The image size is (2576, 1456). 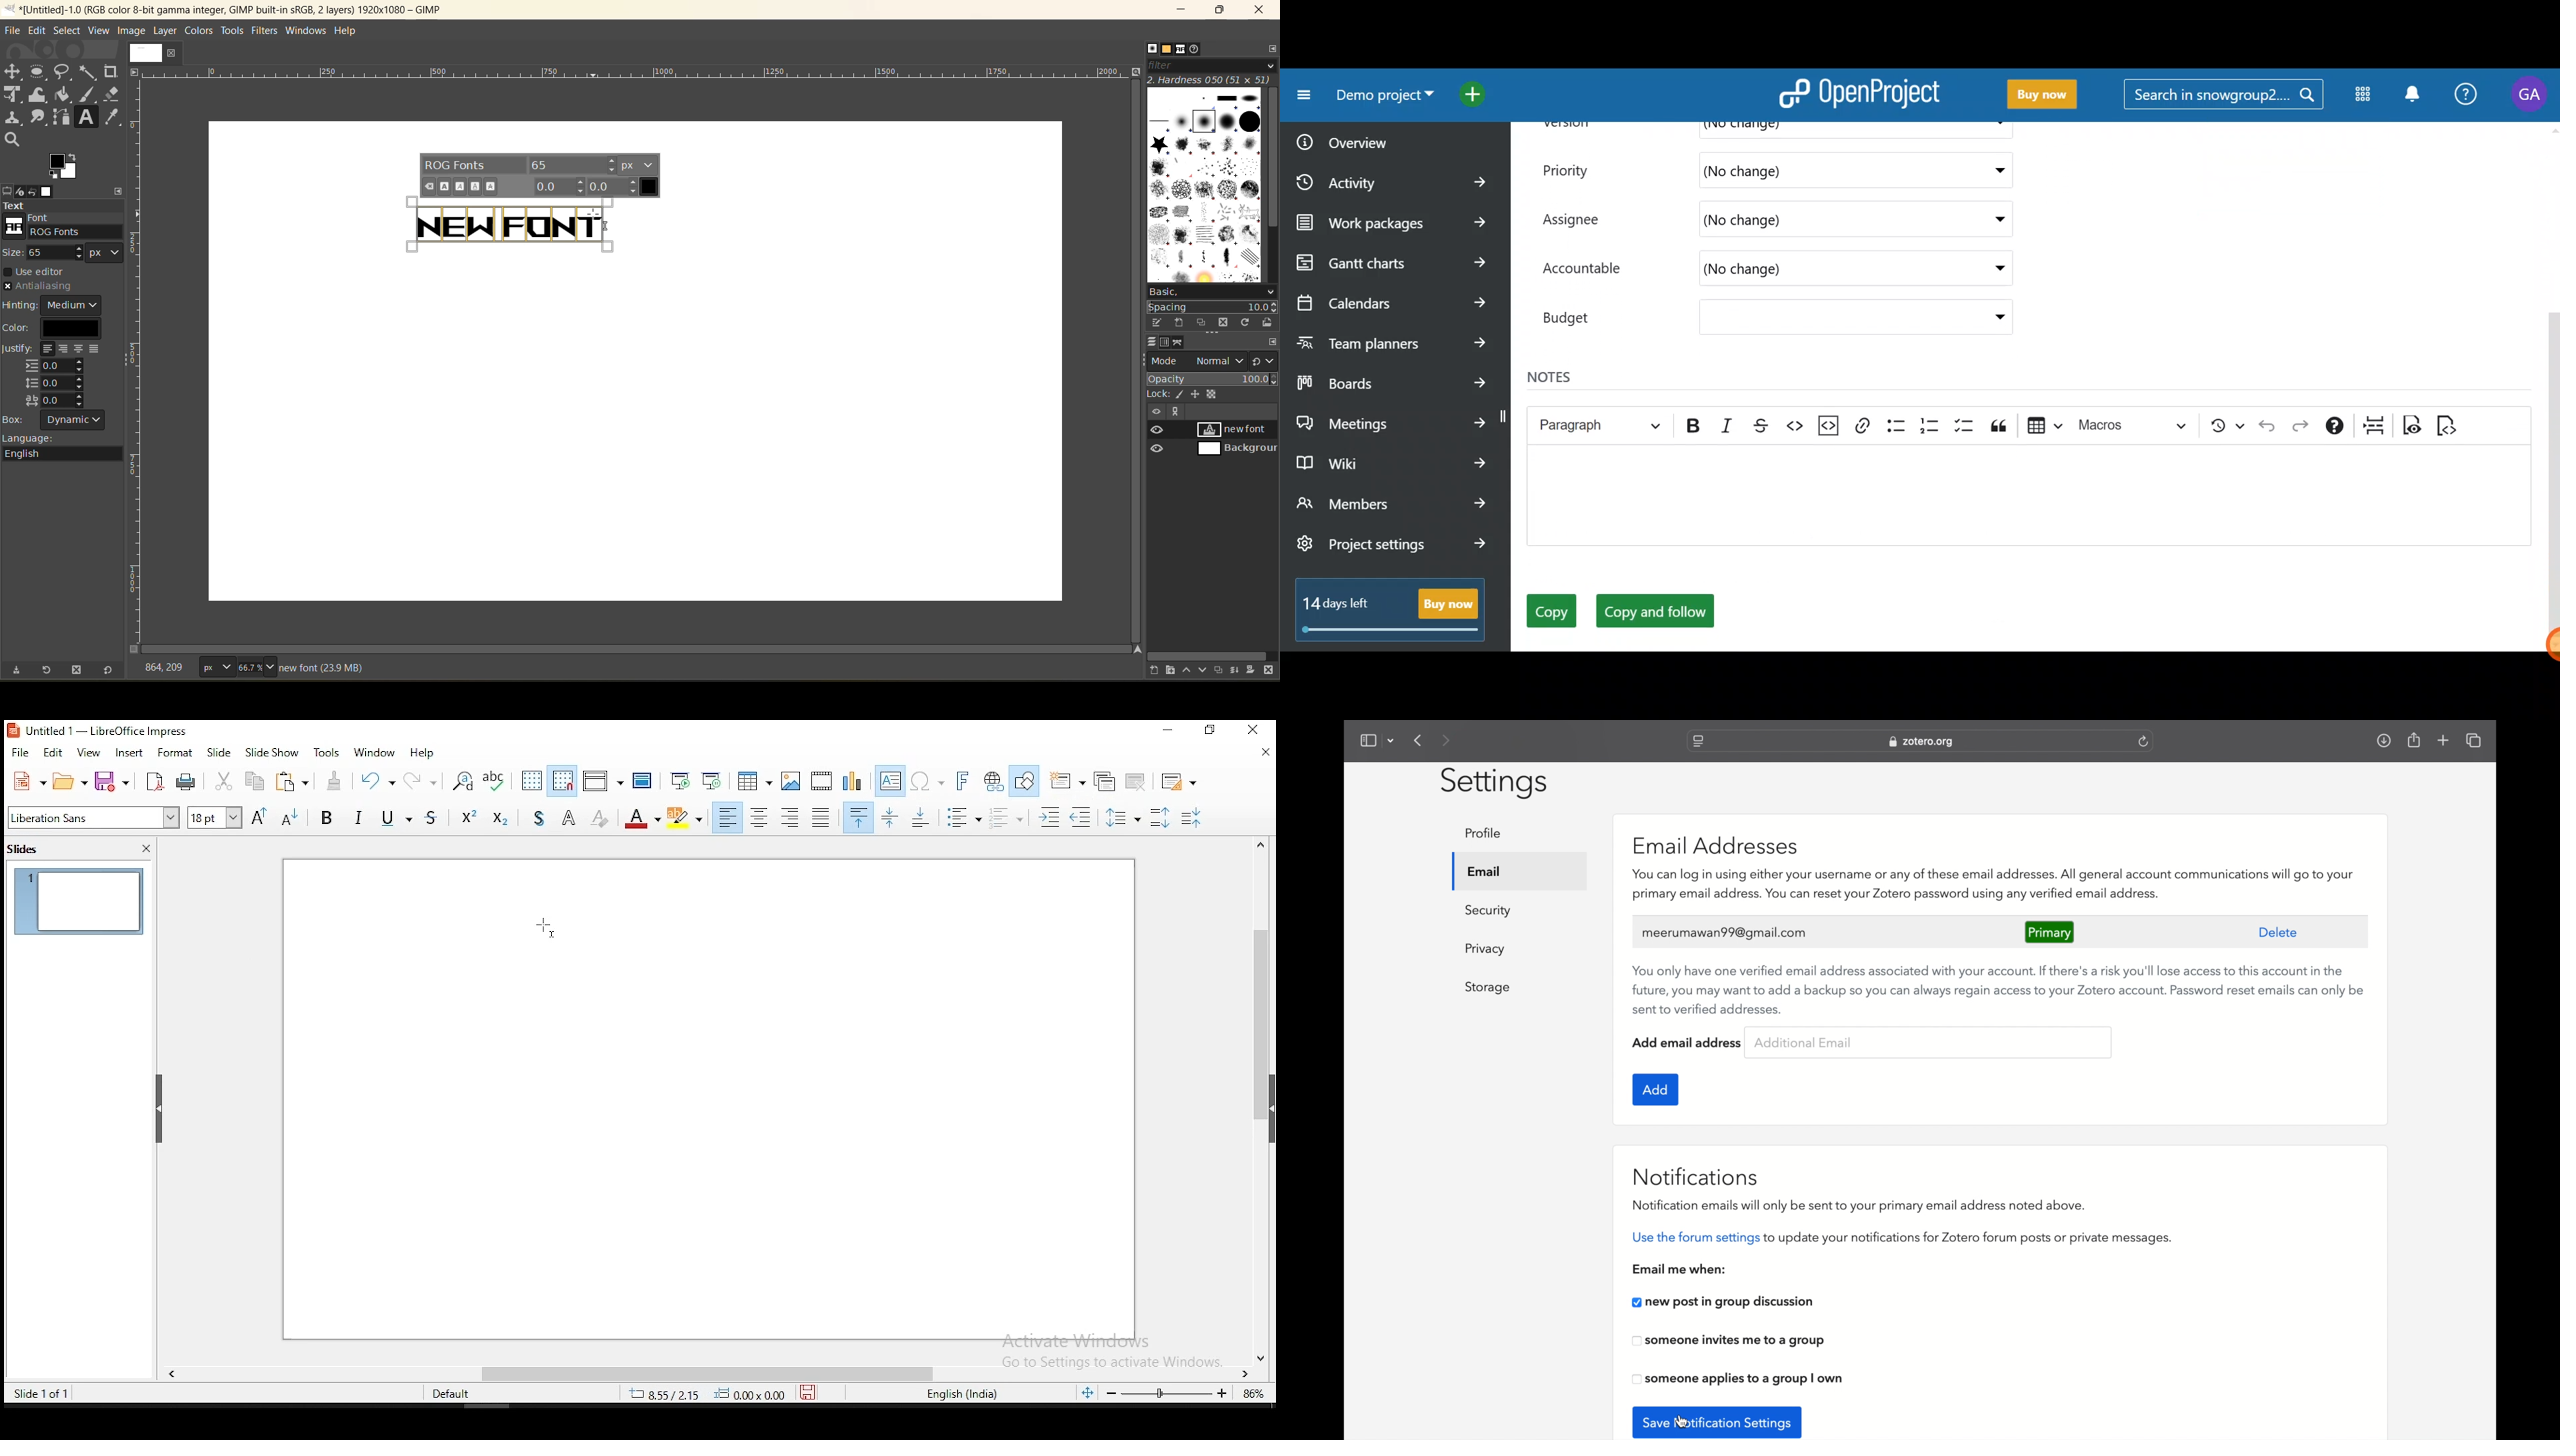 I want to click on profile, so click(x=1484, y=833).